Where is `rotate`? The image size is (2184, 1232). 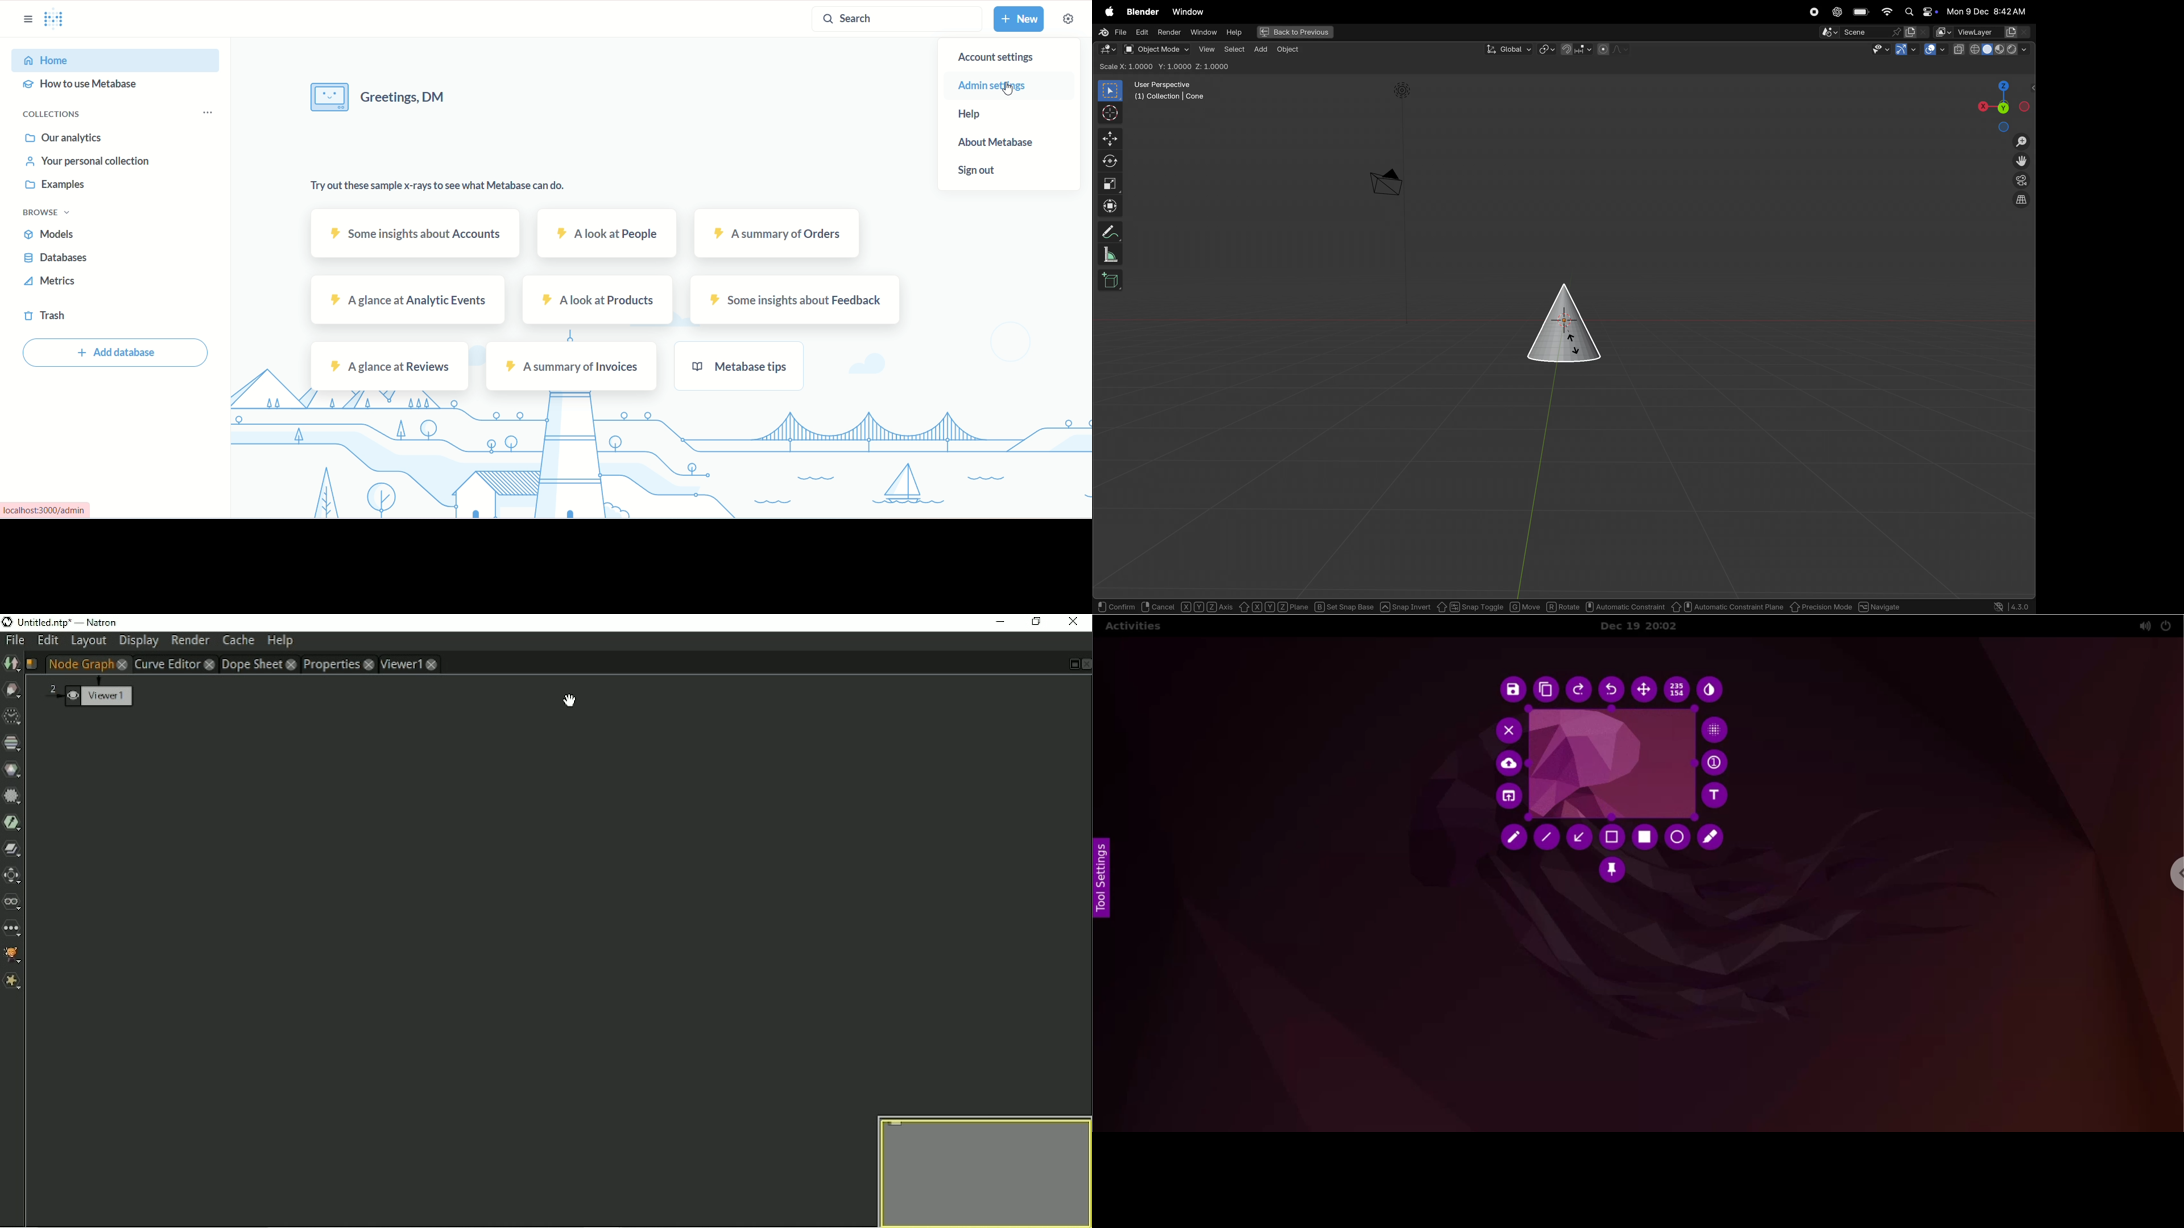
rotate is located at coordinates (1109, 162).